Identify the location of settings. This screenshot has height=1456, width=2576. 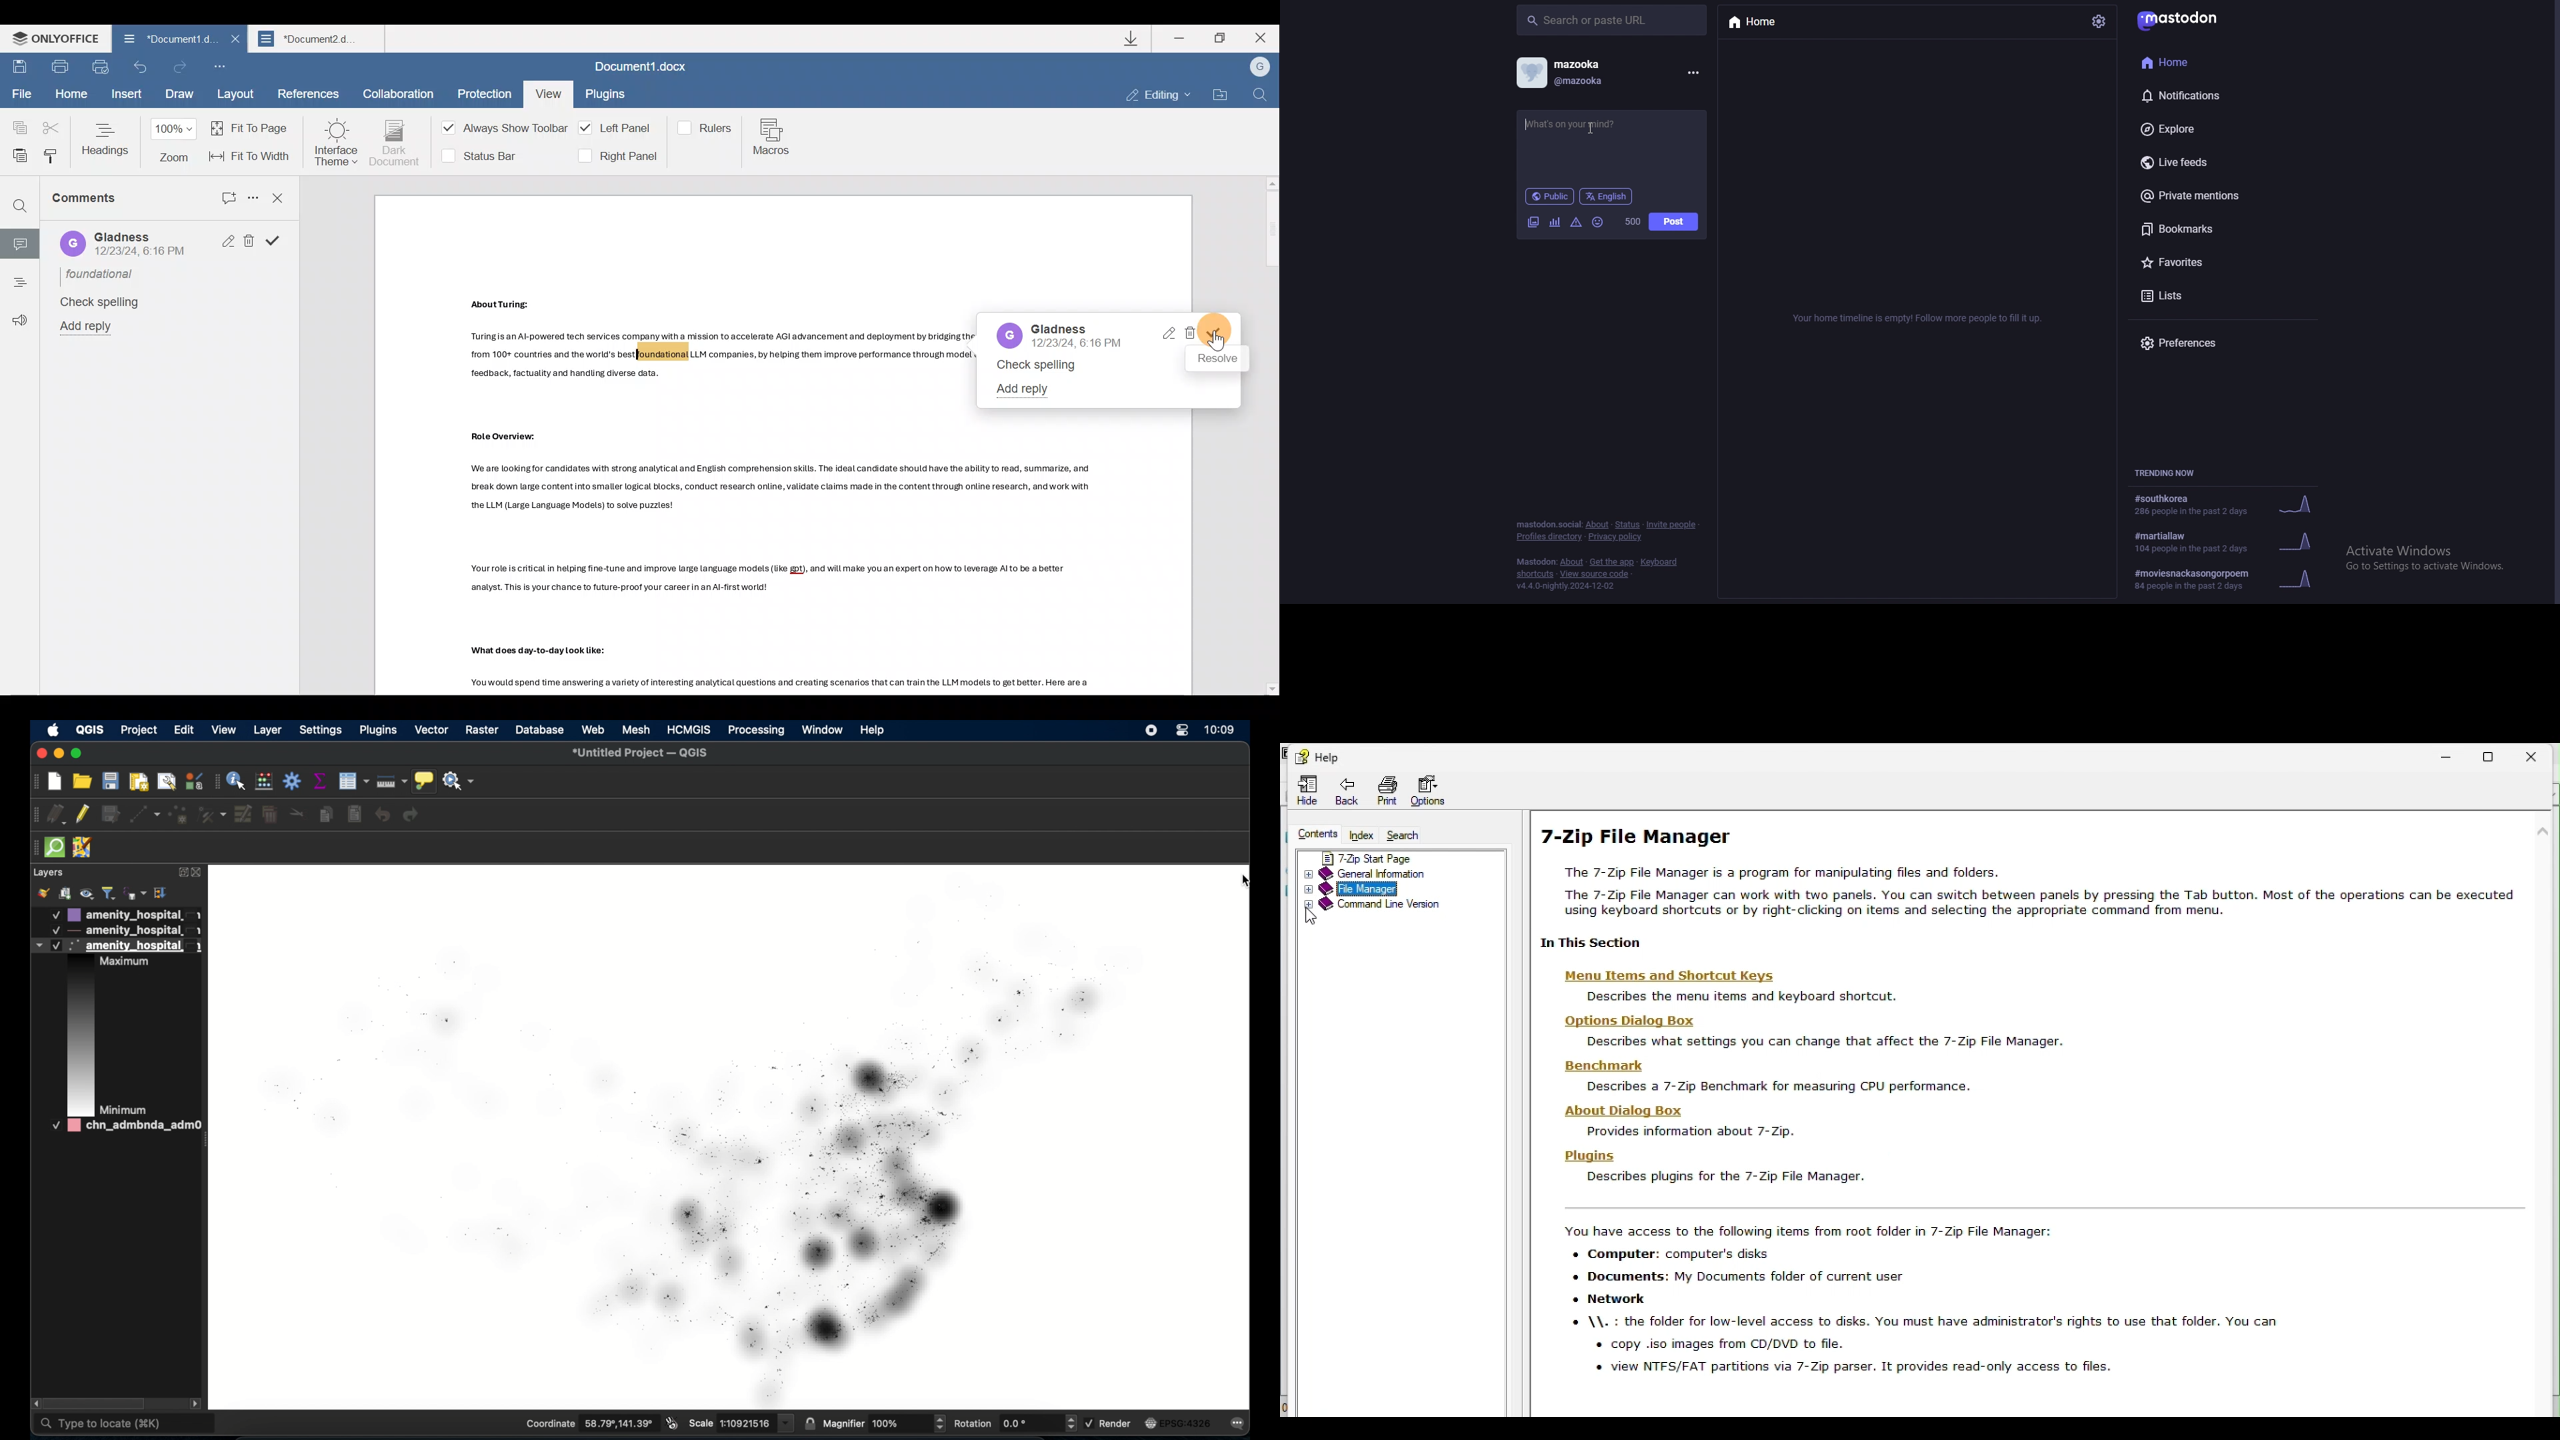
(321, 731).